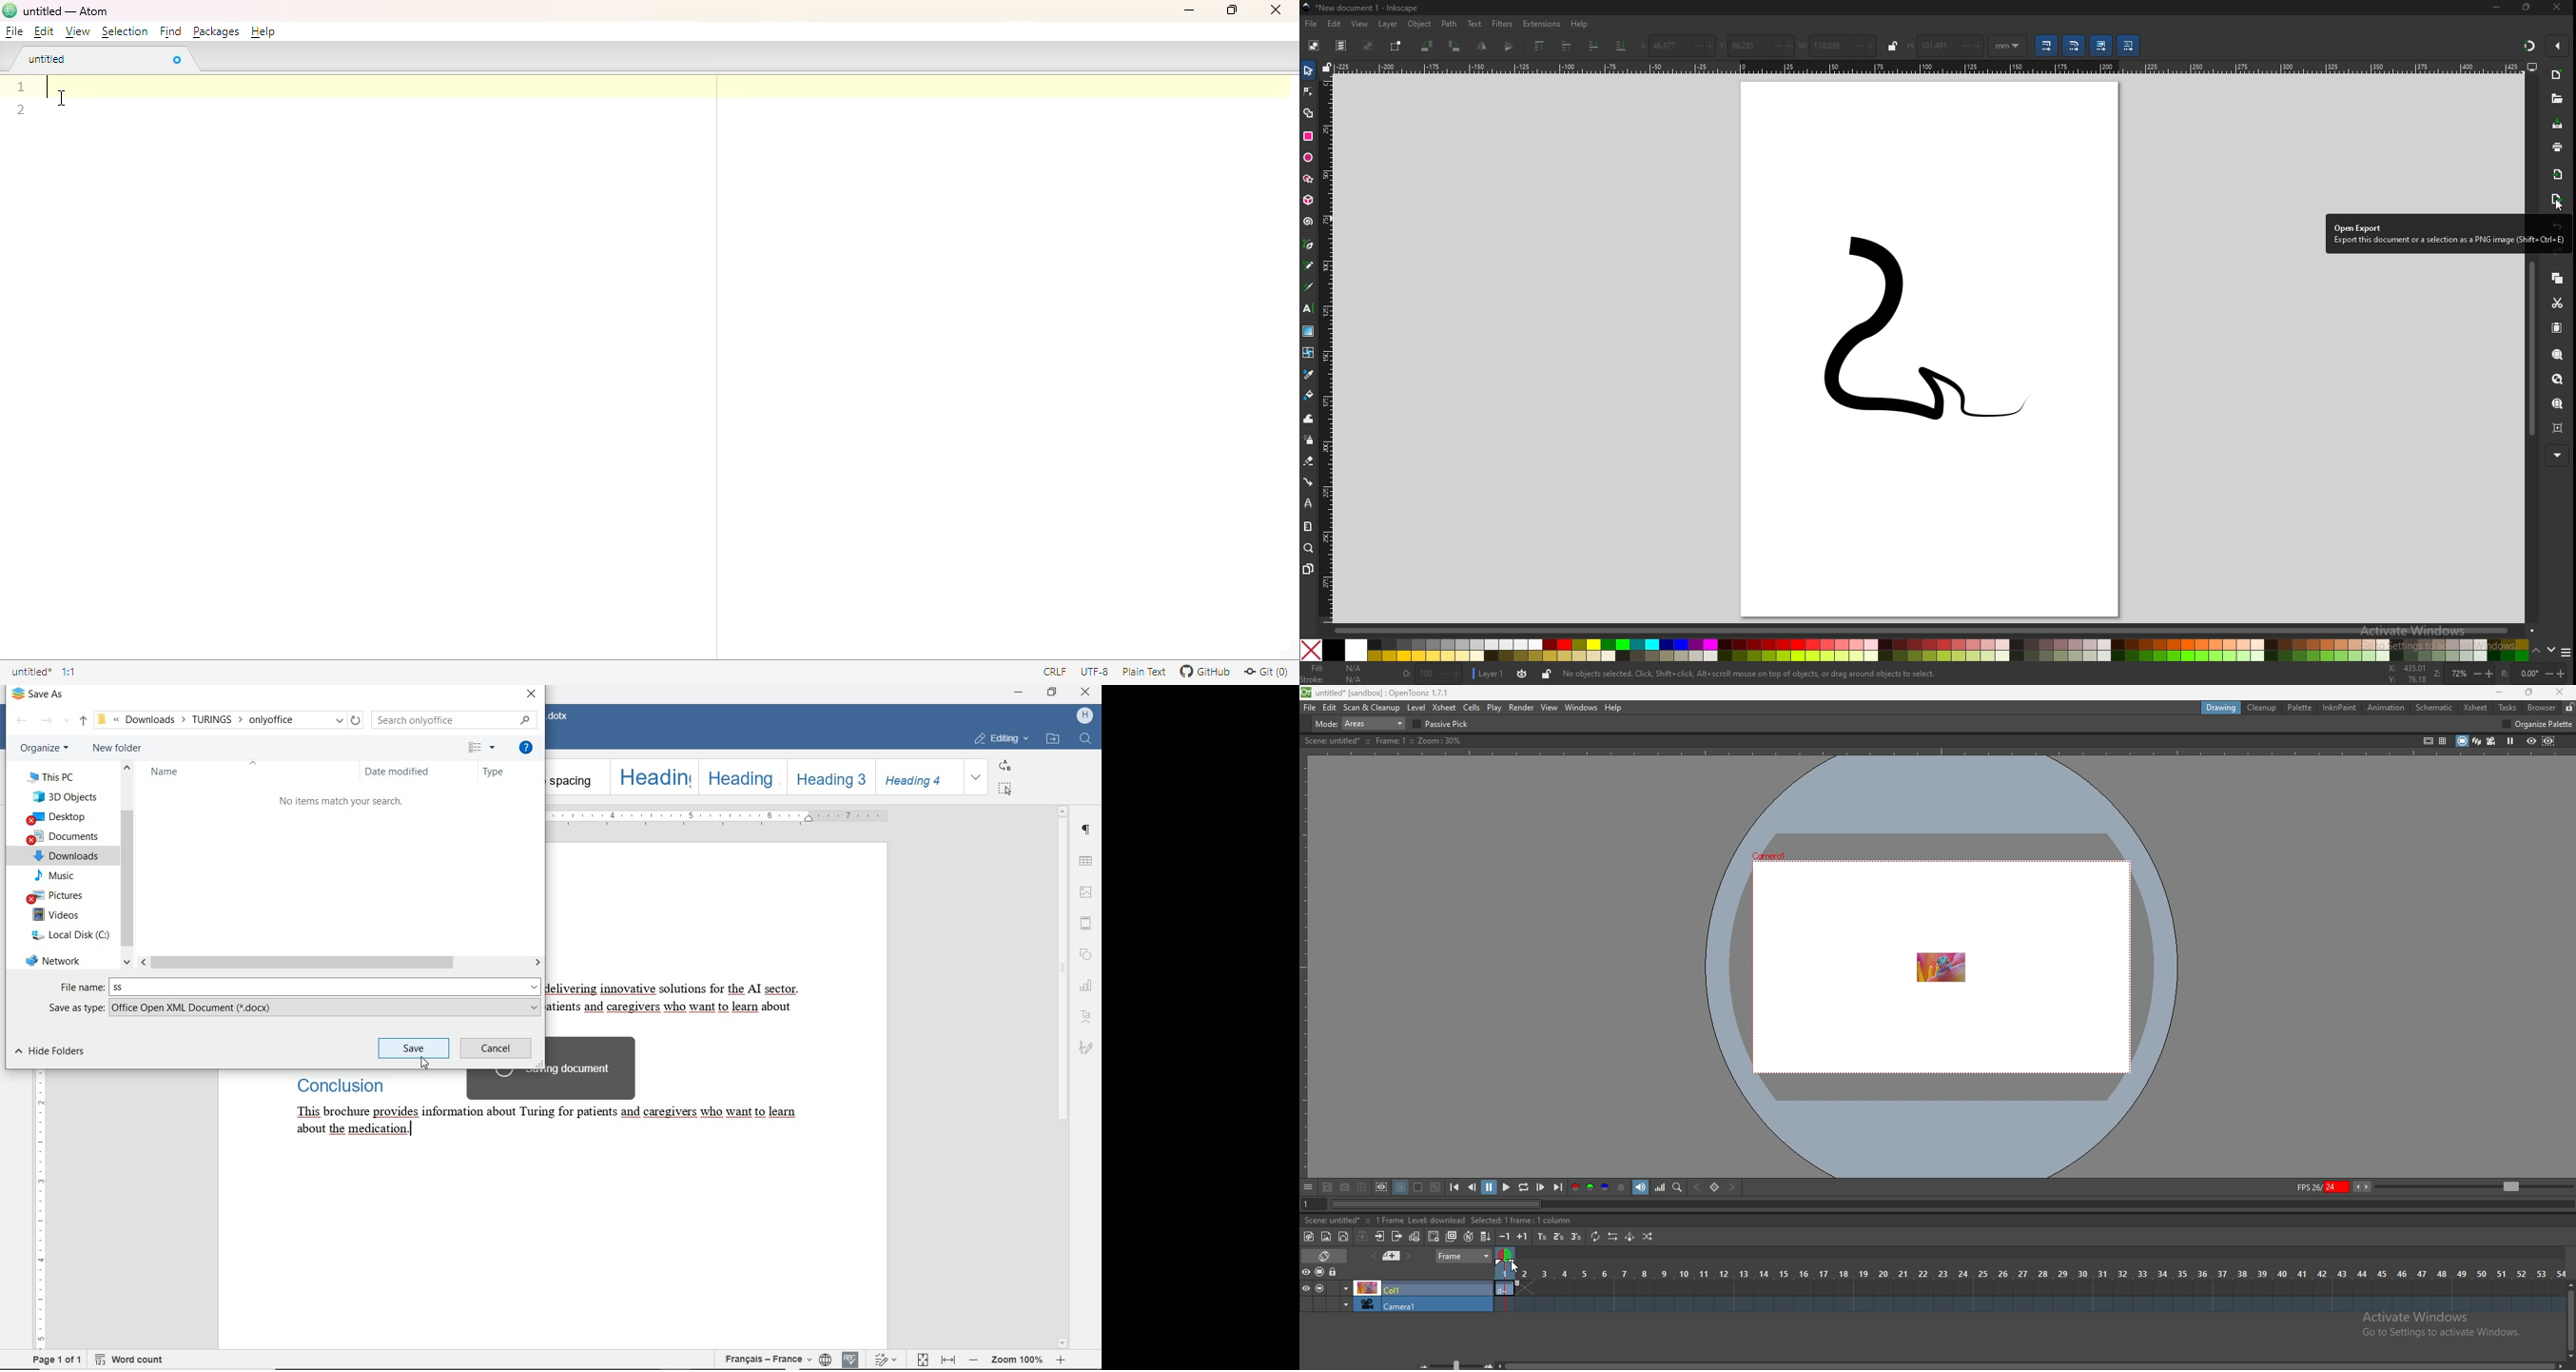  What do you see at coordinates (1401, 1188) in the screenshot?
I see `black background` at bounding box center [1401, 1188].